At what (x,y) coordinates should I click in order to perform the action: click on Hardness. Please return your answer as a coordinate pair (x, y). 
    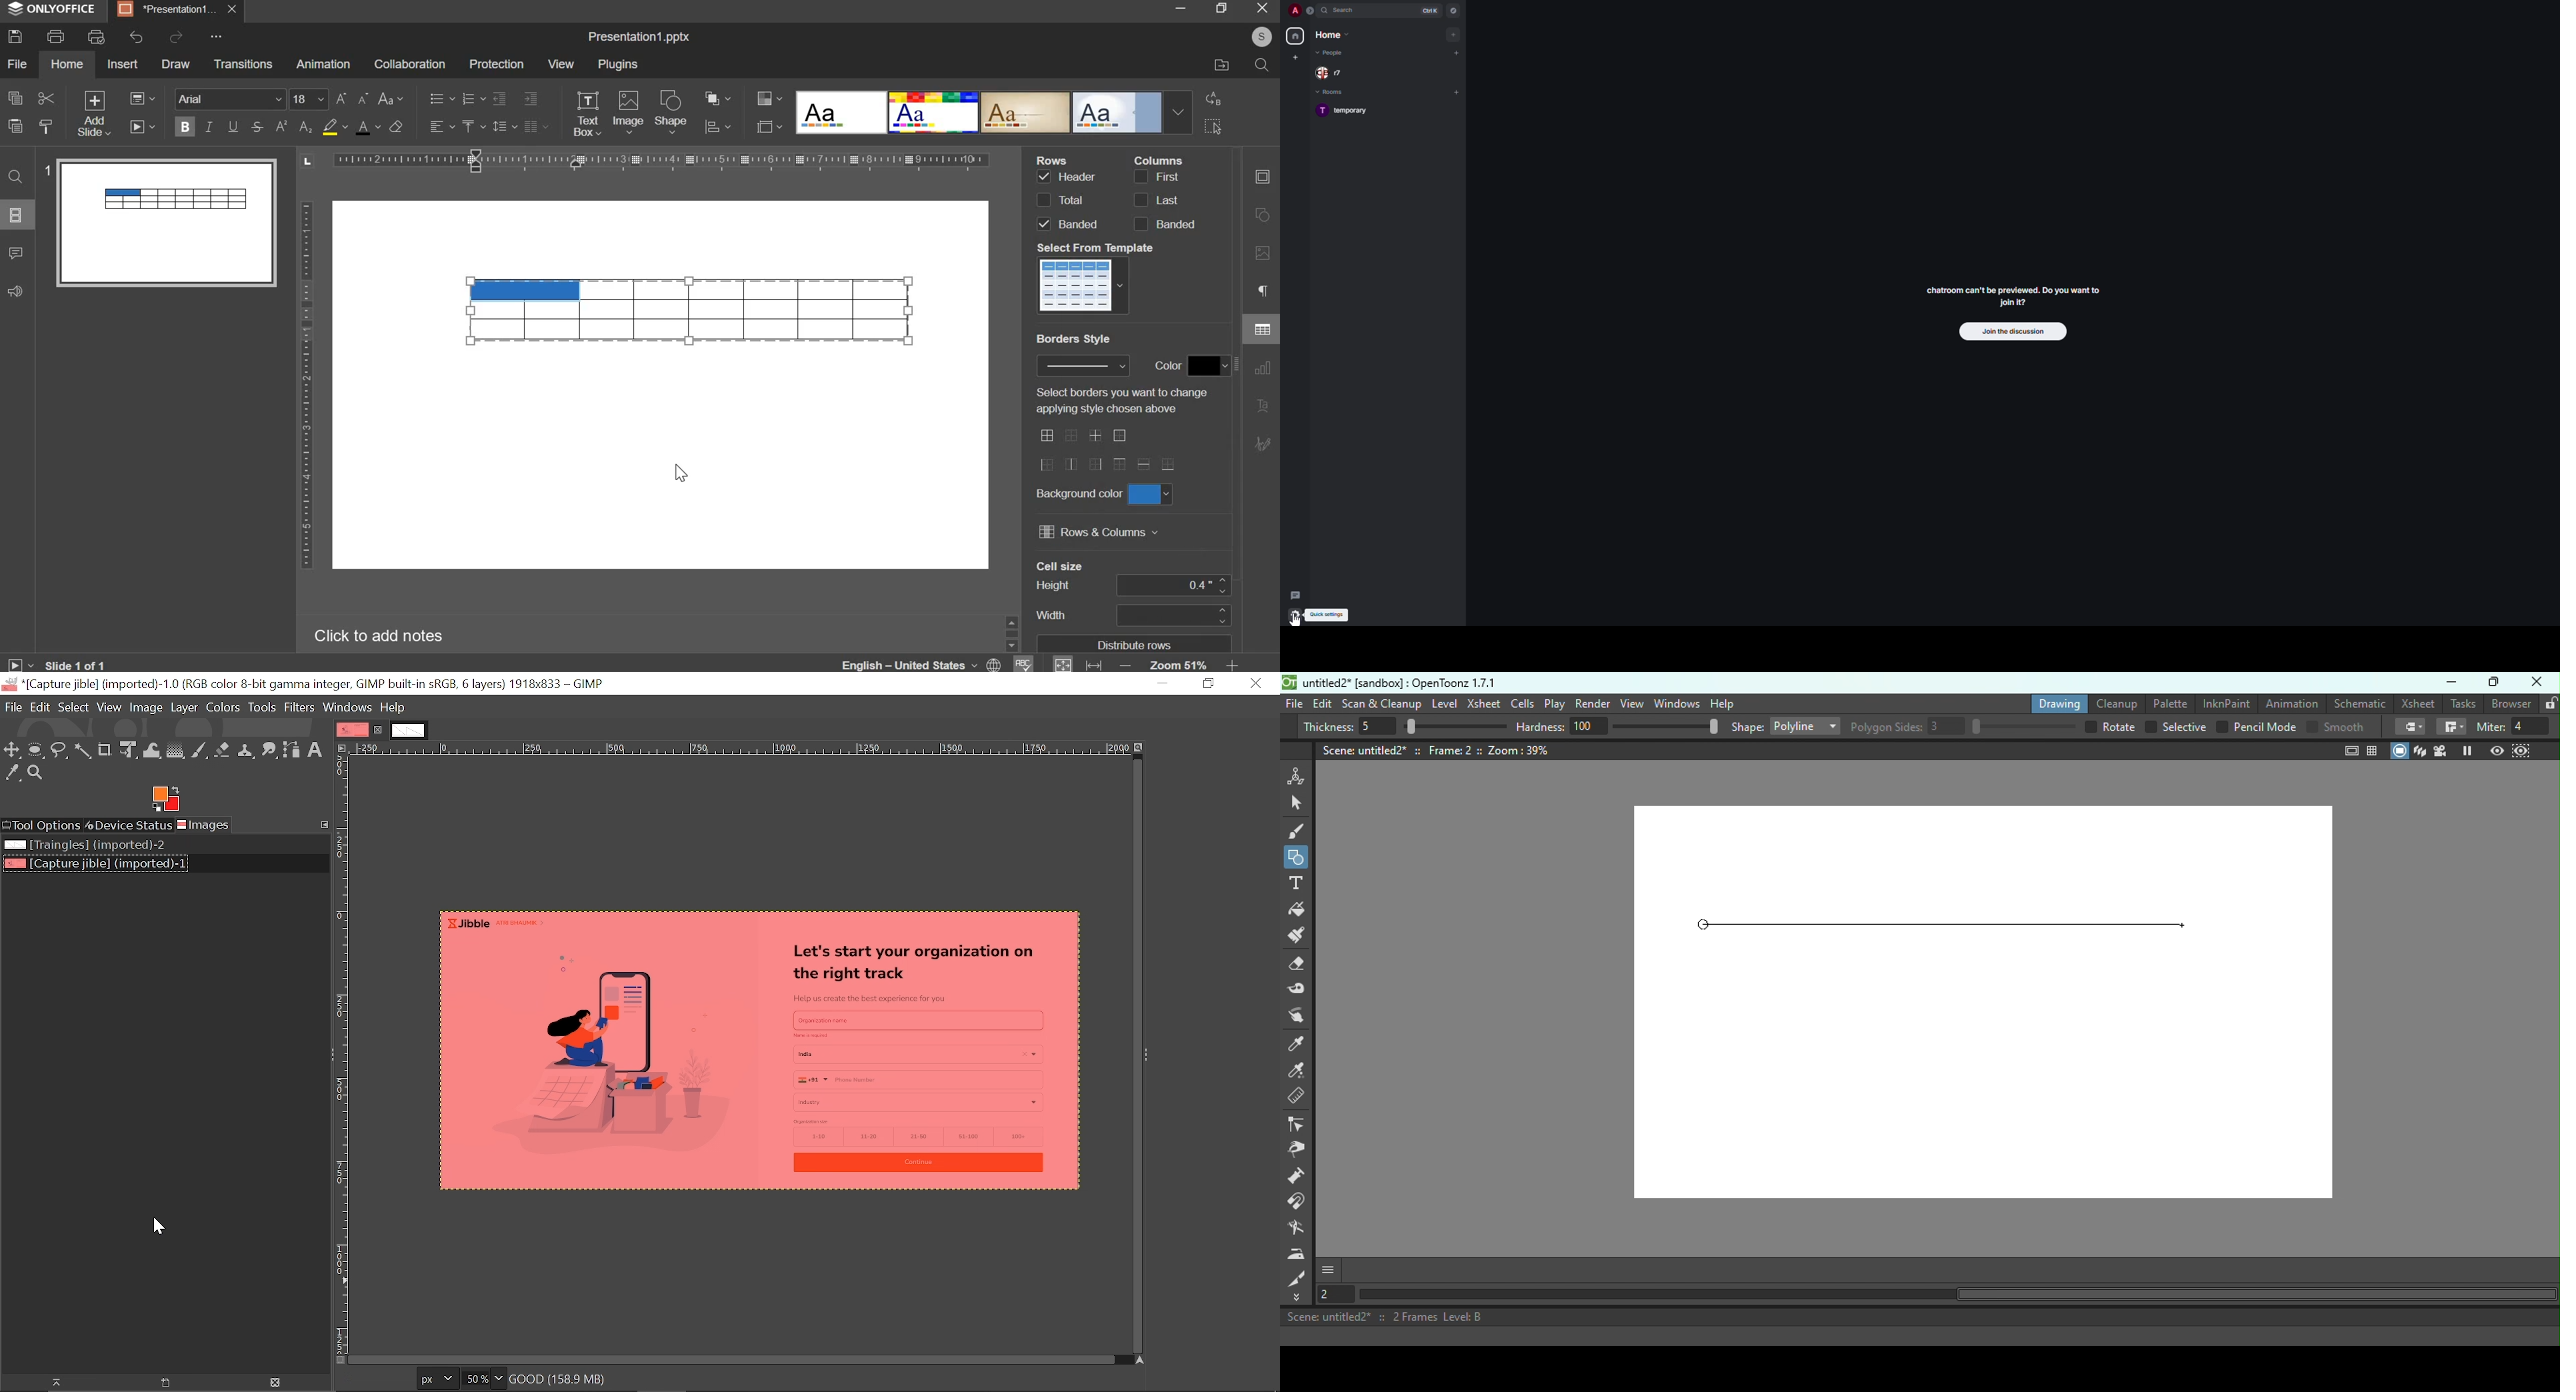
    Looking at the image, I should click on (1618, 727).